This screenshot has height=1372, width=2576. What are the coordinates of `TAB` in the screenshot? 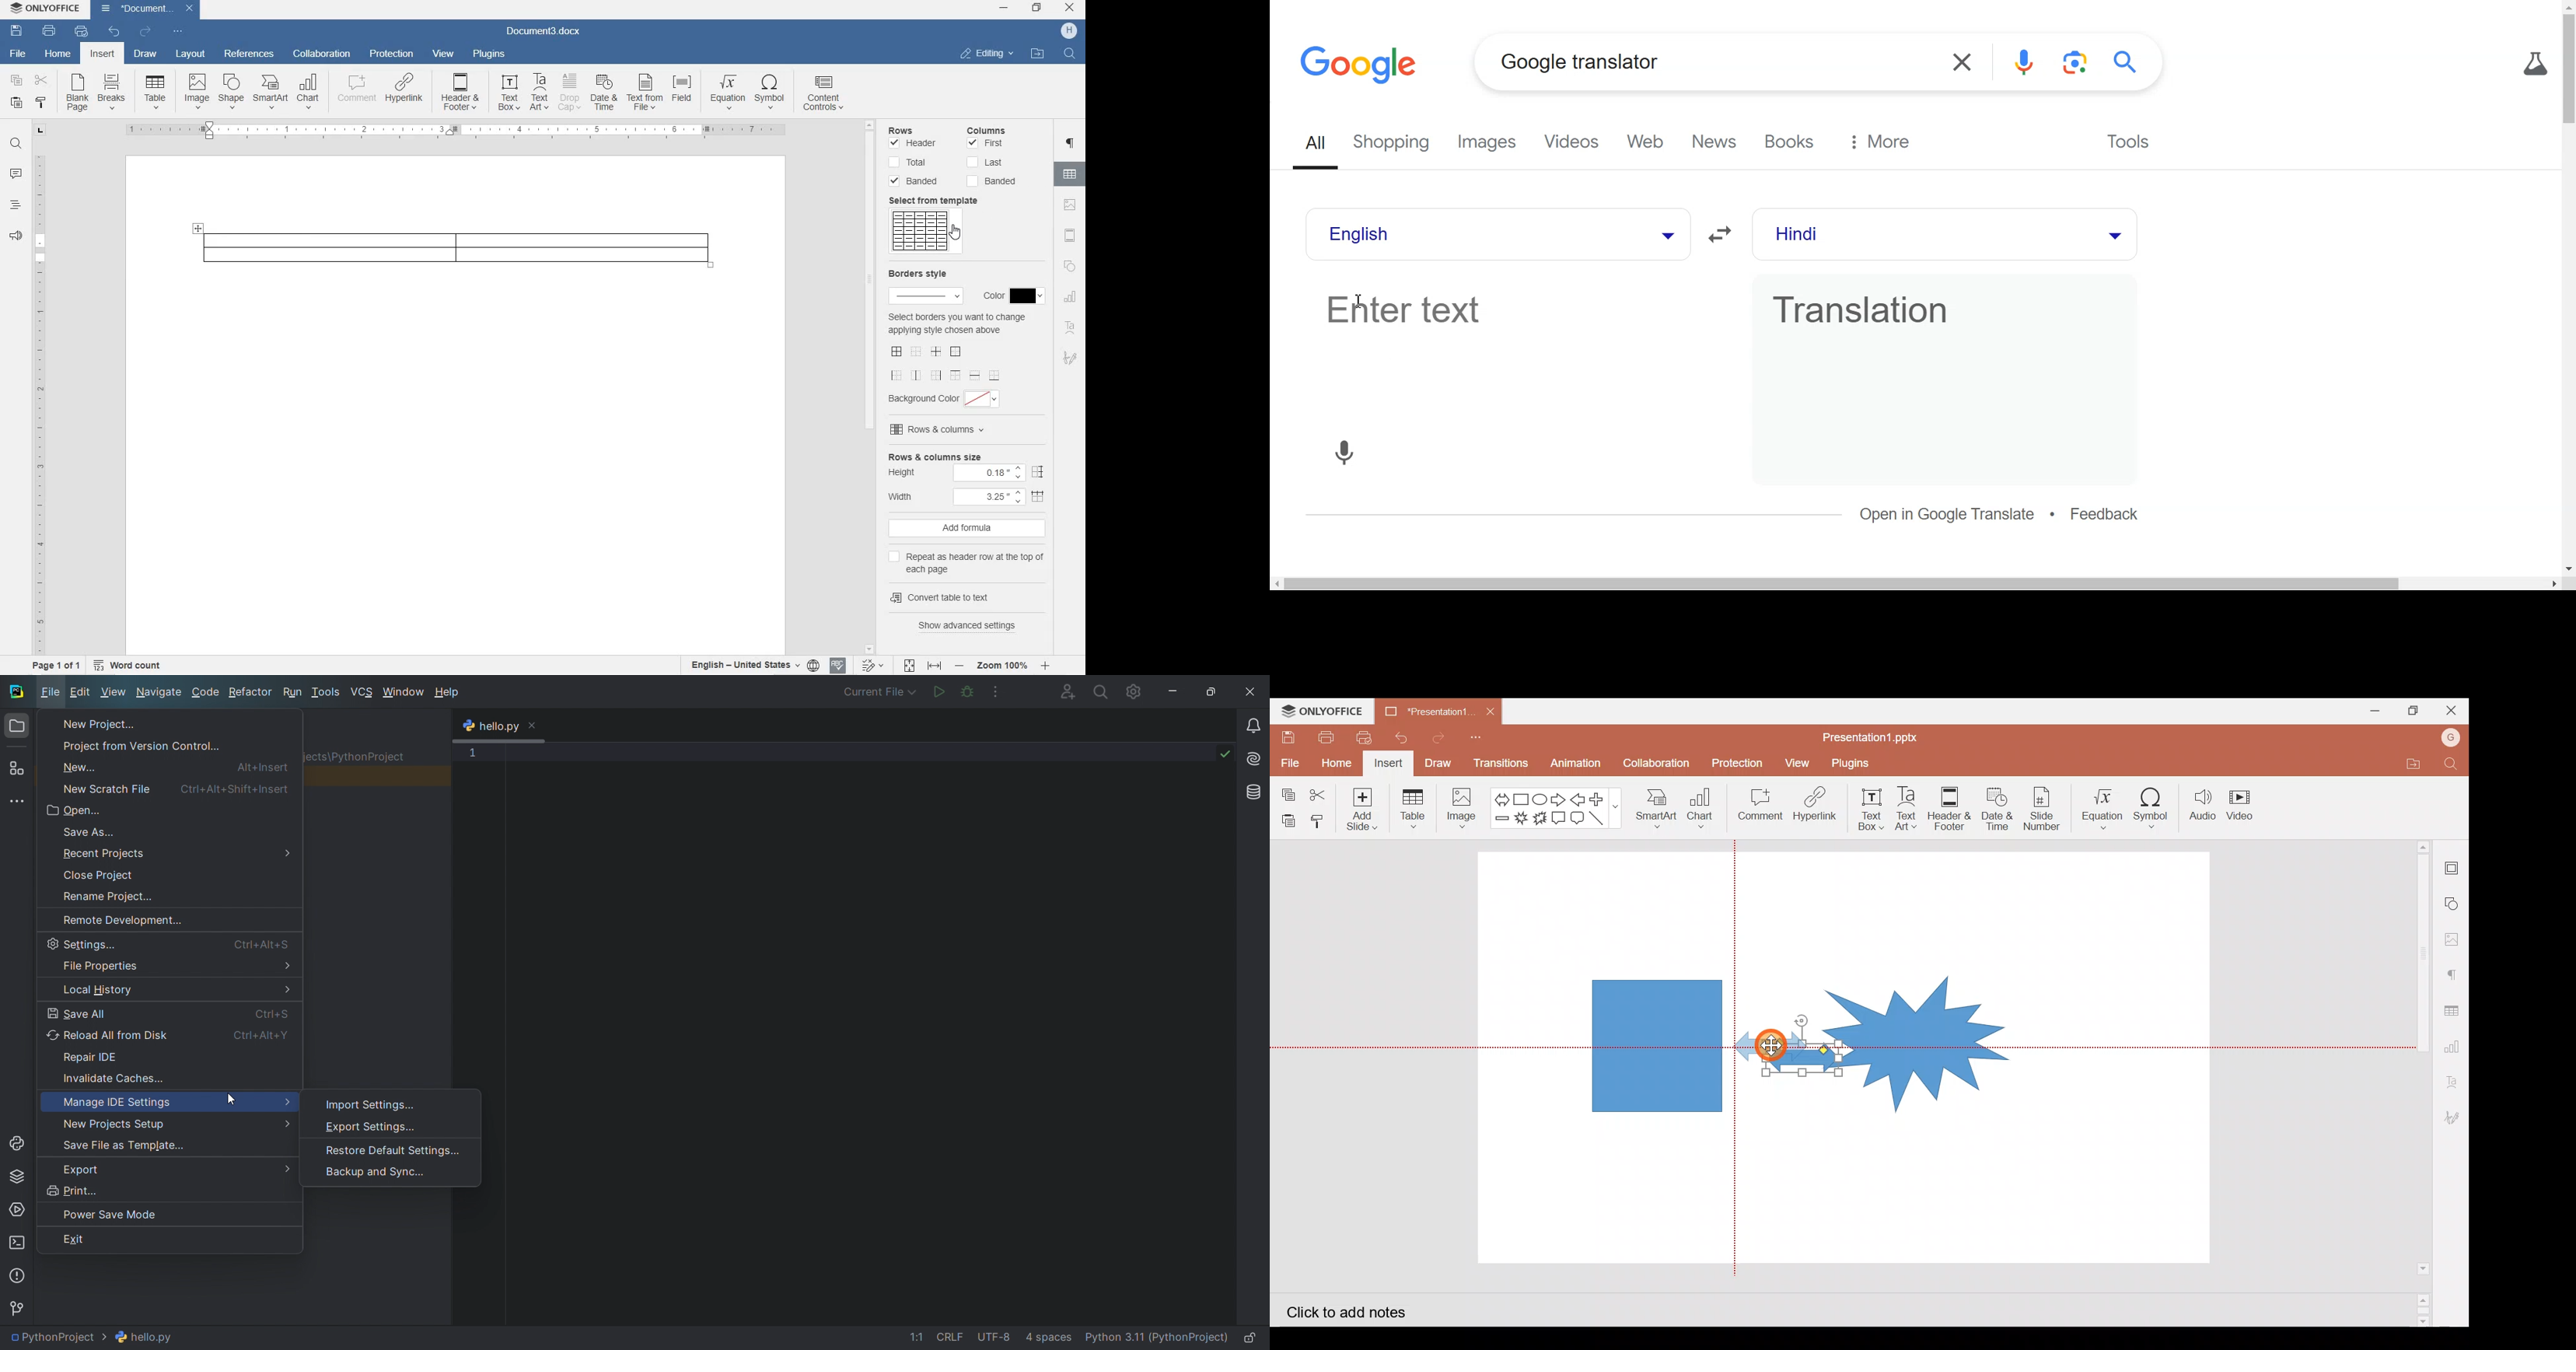 It's located at (40, 130).